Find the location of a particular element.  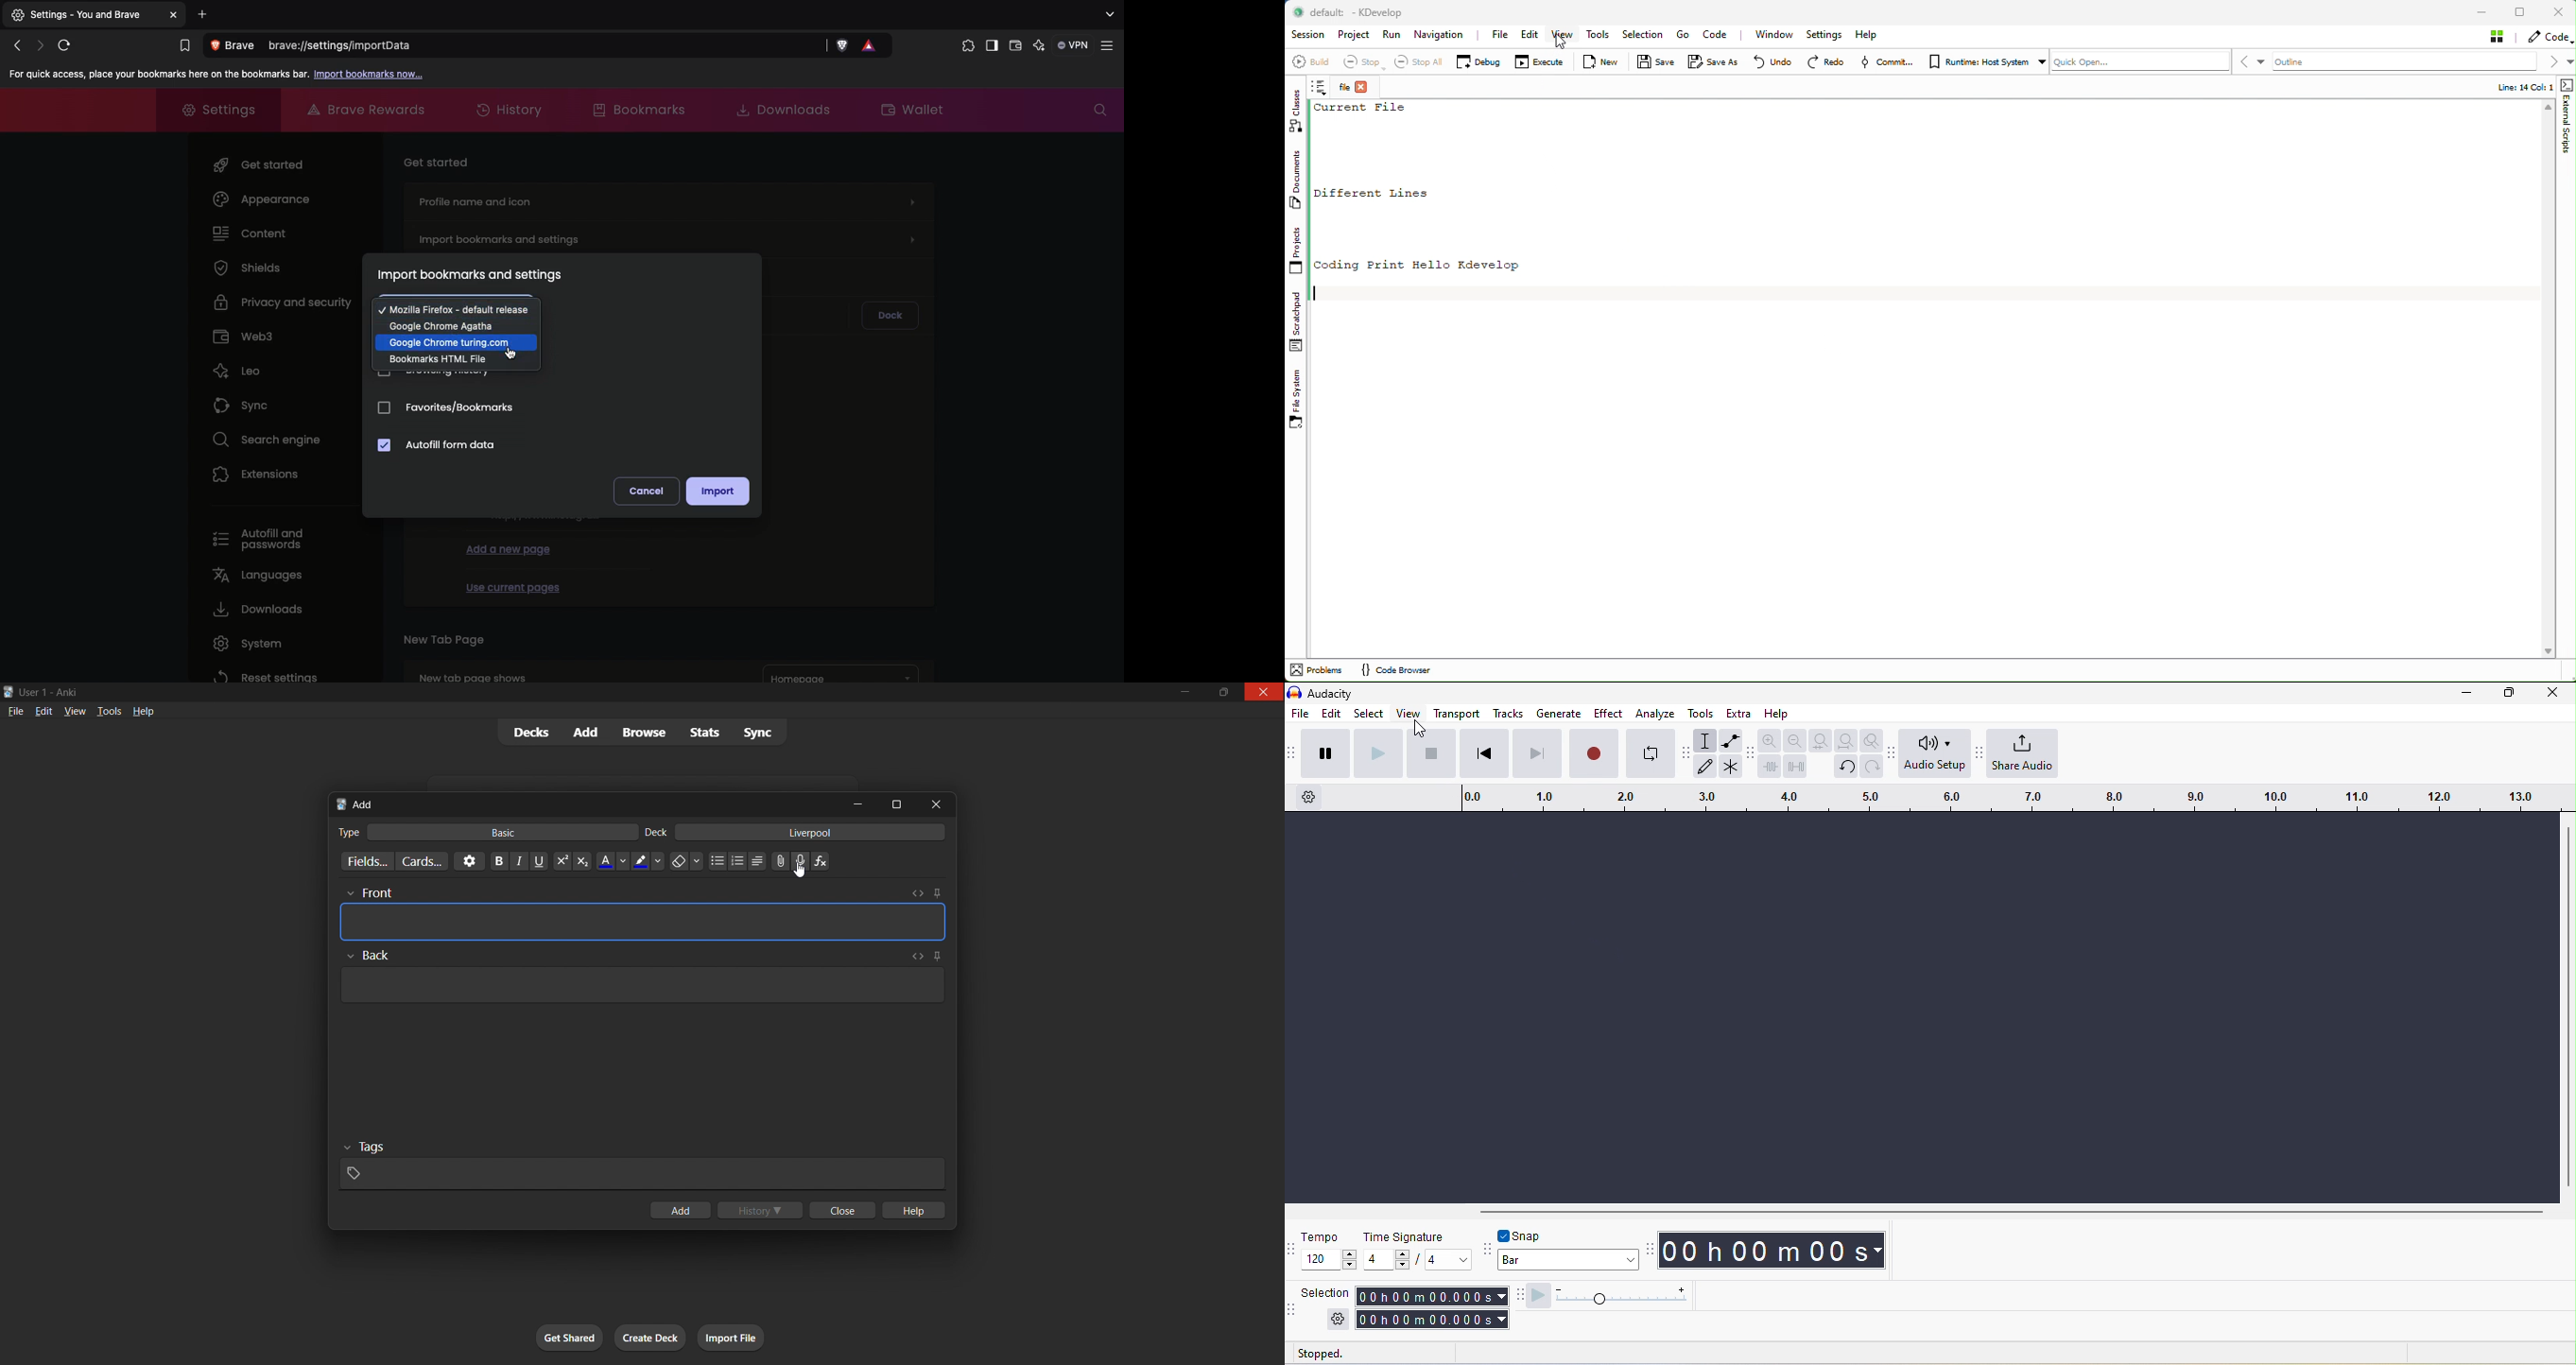

audacity is located at coordinates (1330, 694).